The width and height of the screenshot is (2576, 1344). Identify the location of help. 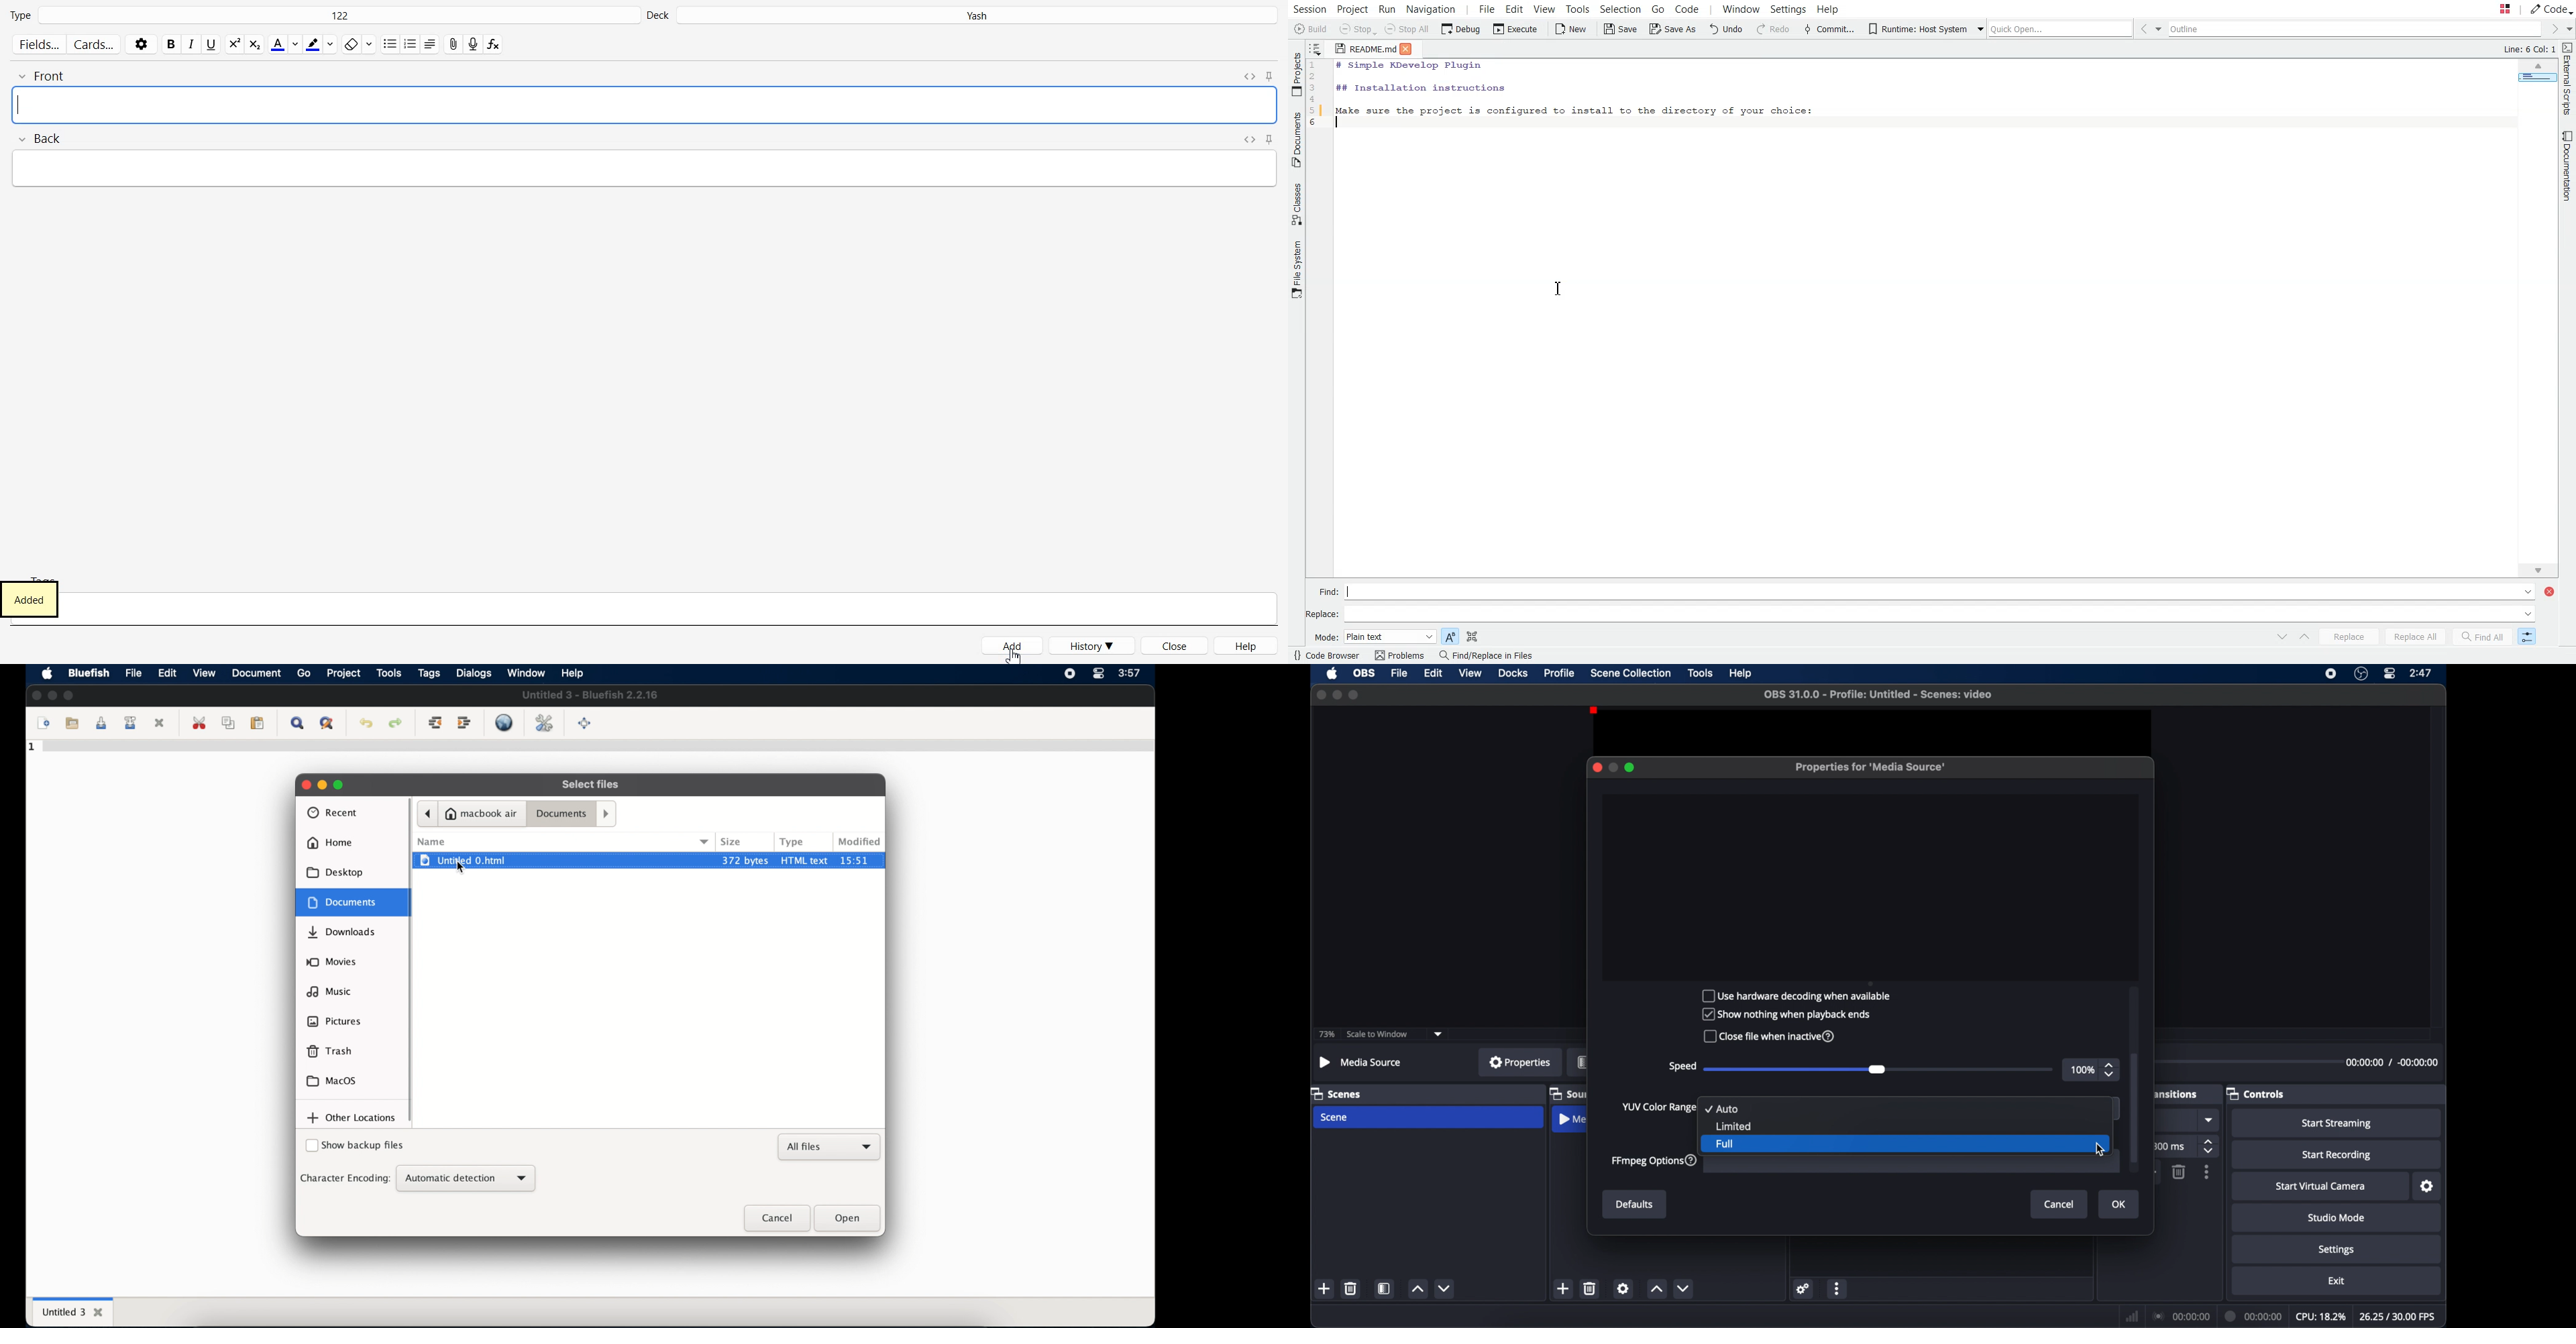
(1741, 674).